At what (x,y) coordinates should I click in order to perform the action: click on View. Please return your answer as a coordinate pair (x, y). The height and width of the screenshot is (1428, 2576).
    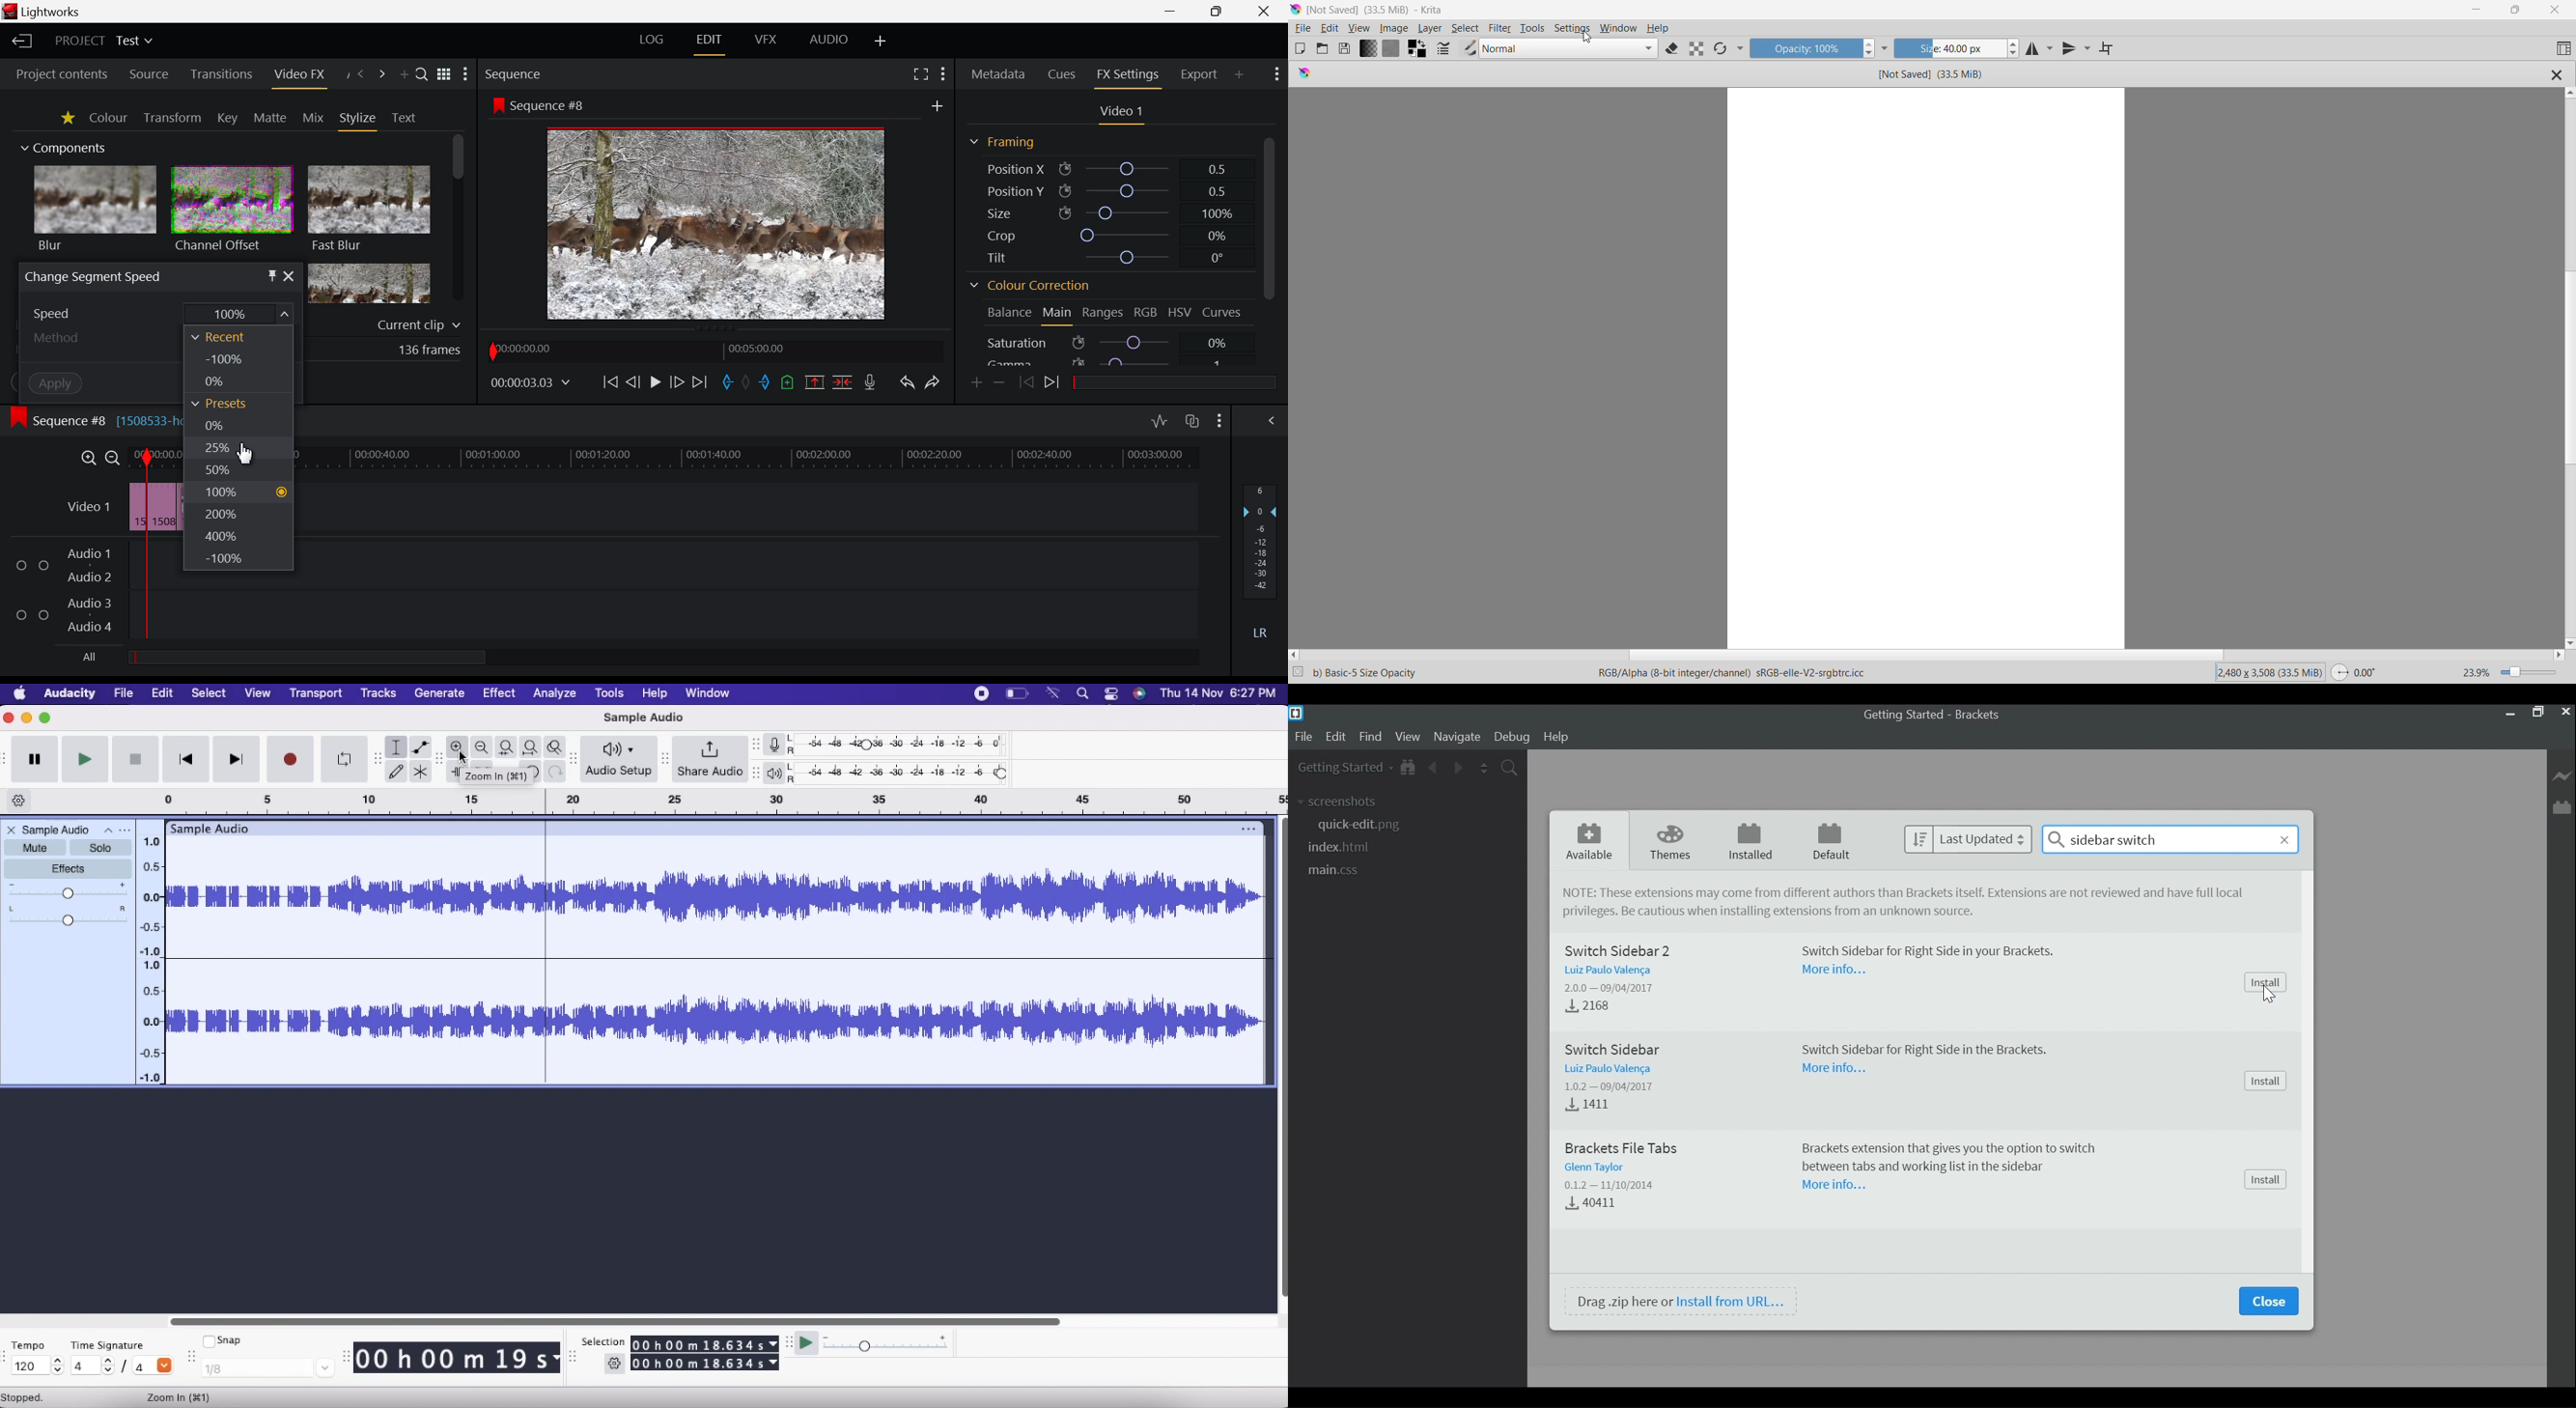
    Looking at the image, I should click on (1408, 737).